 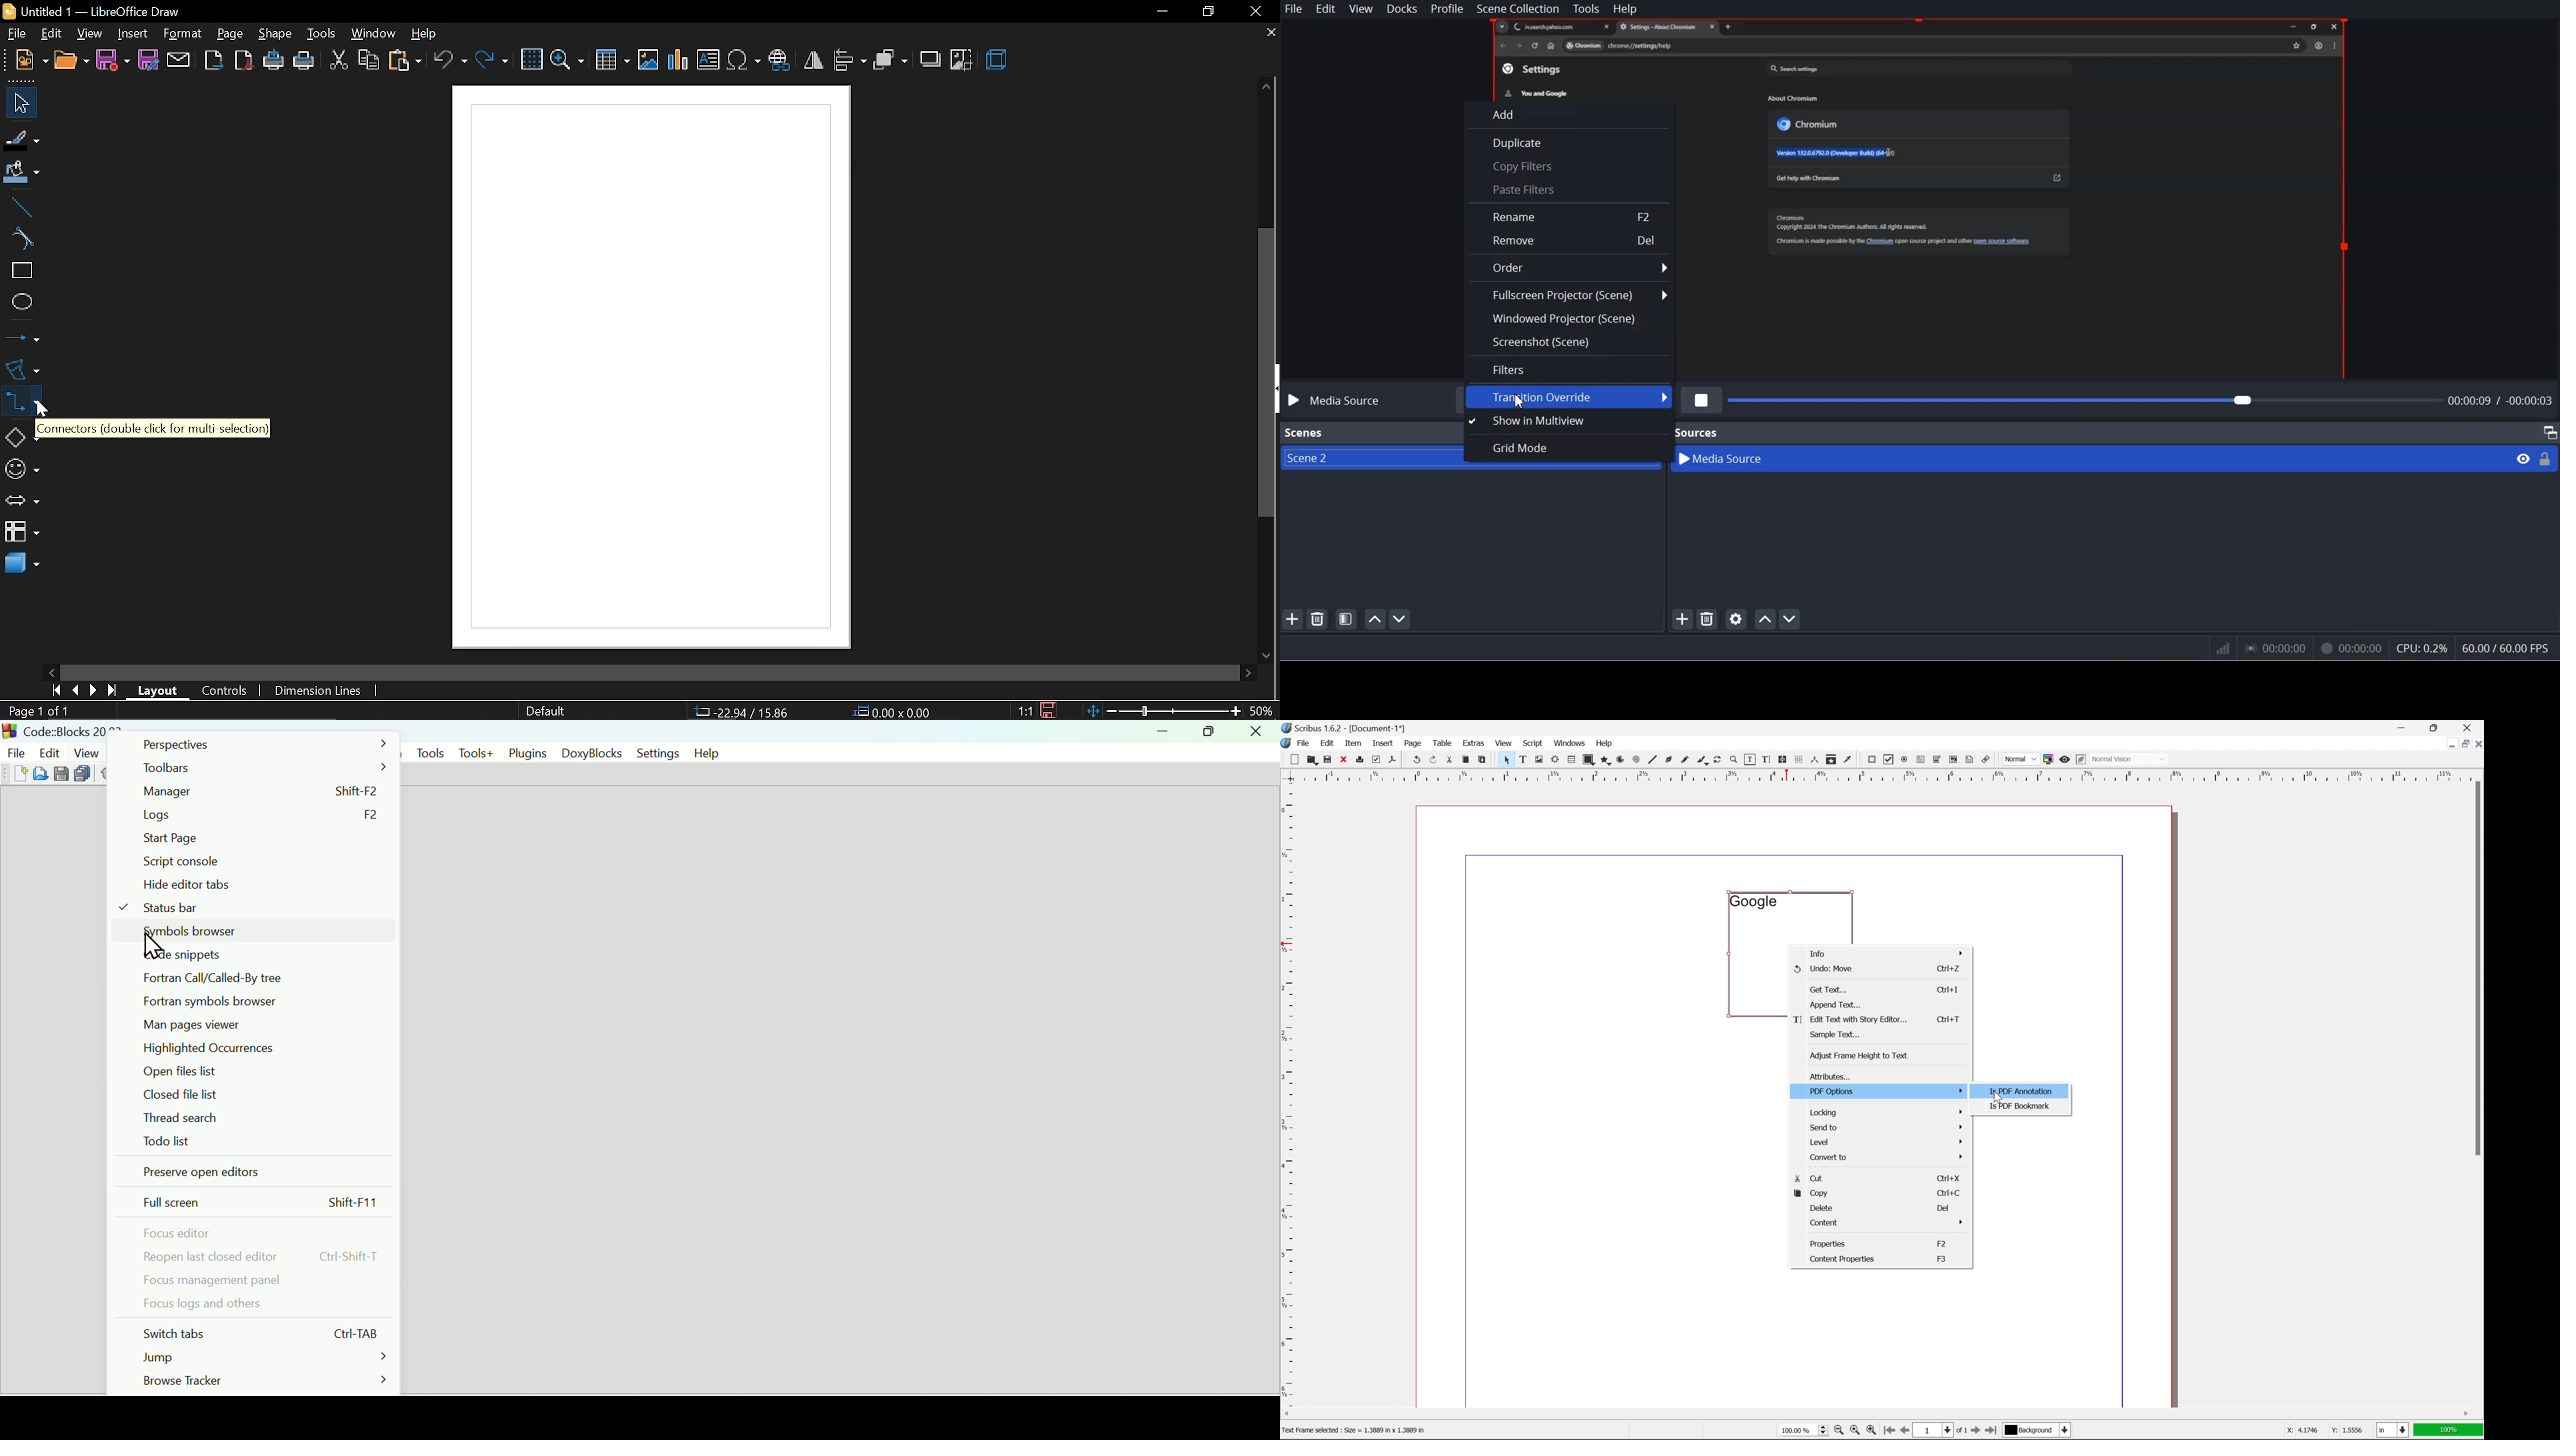 What do you see at coordinates (260, 767) in the screenshot?
I see `Toolbars` at bounding box center [260, 767].